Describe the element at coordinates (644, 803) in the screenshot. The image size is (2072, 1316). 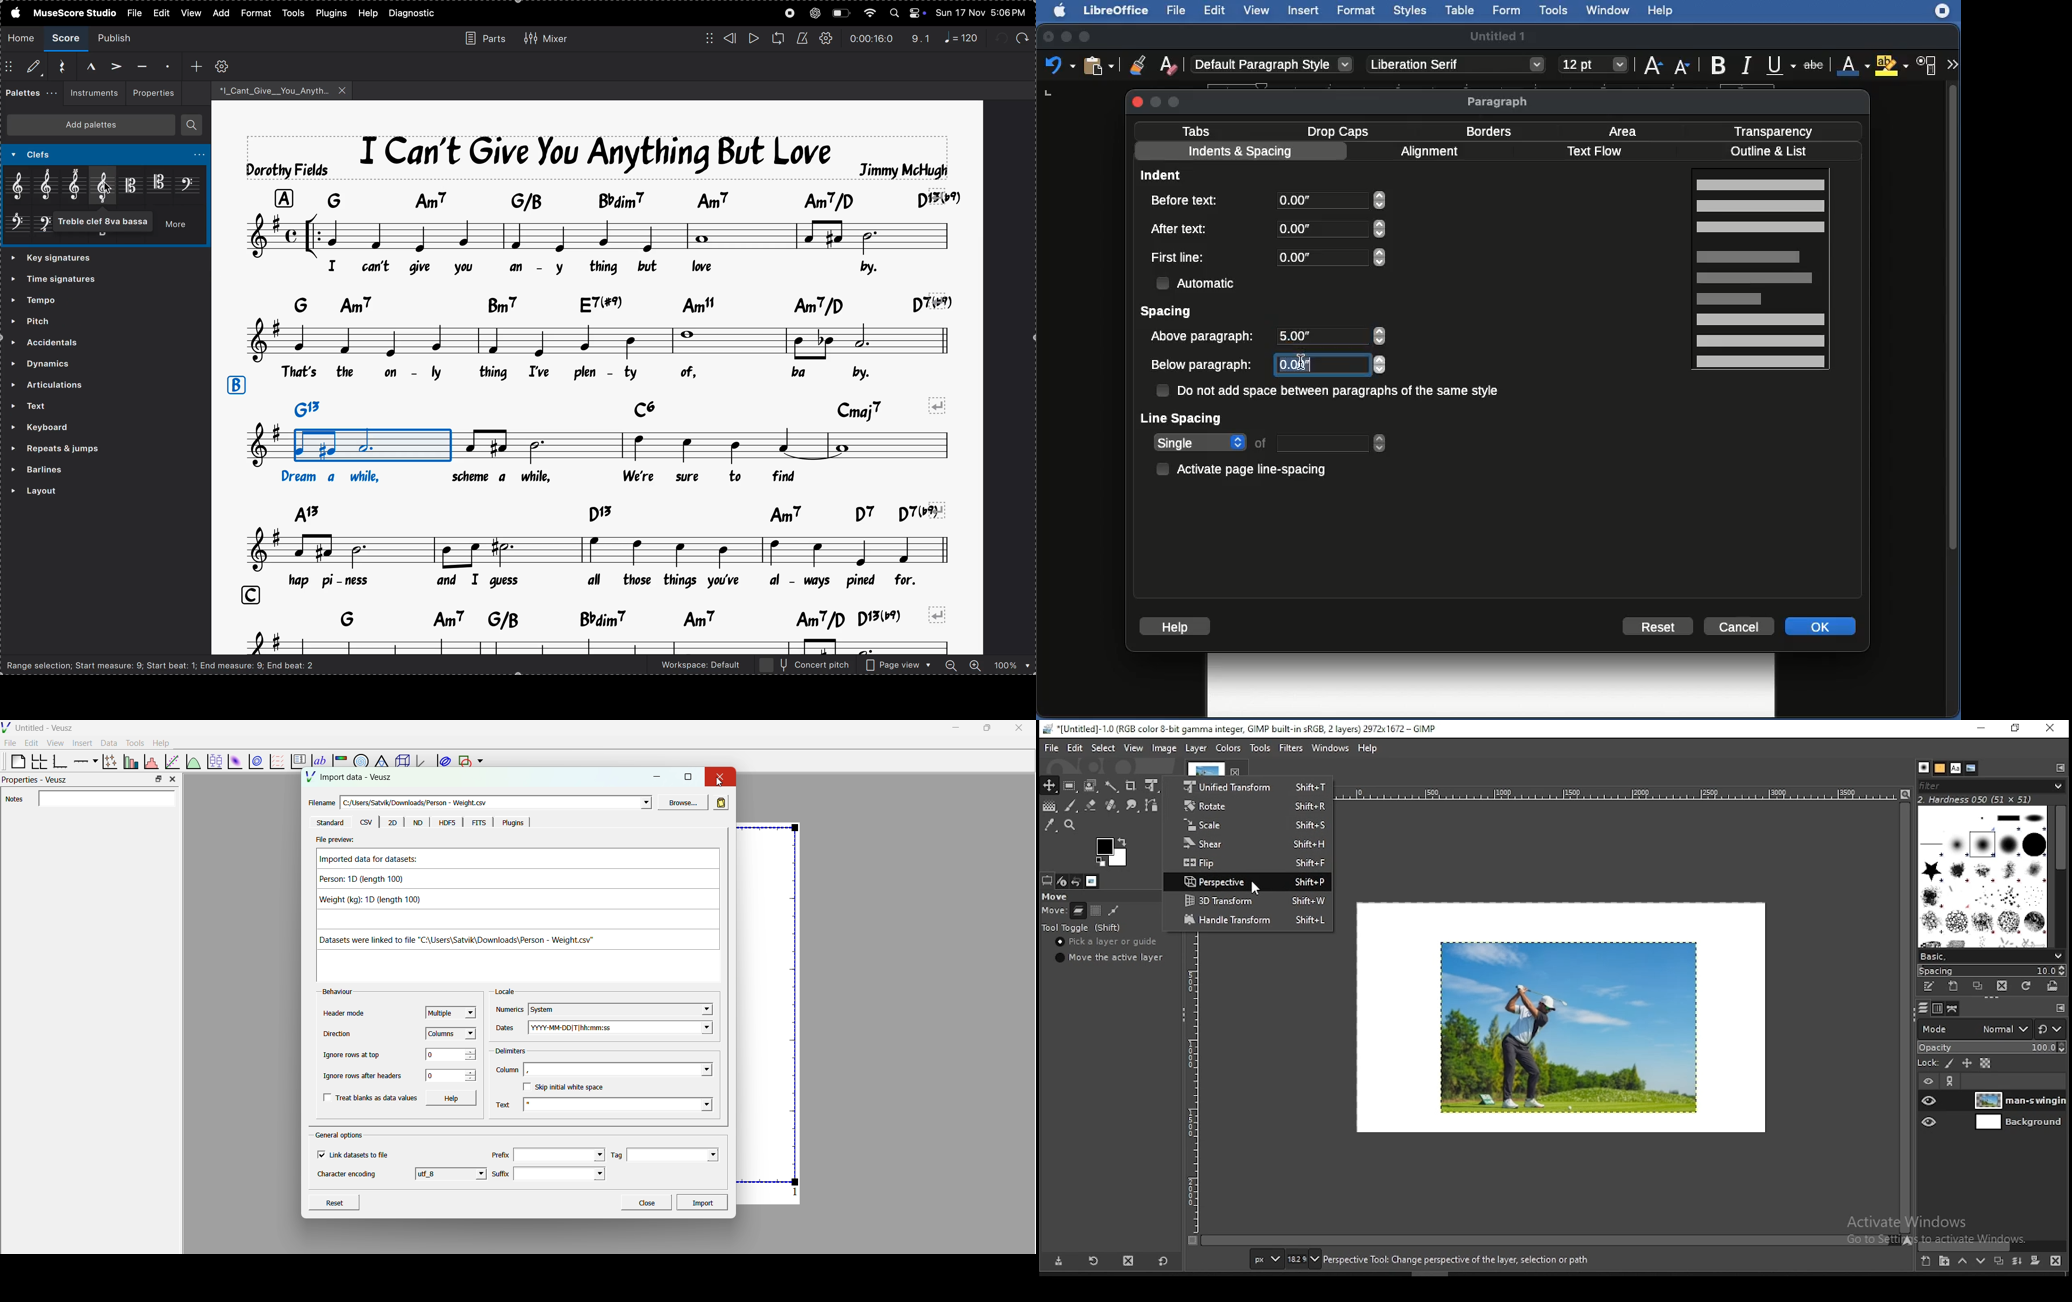
I see `dropdown` at that location.